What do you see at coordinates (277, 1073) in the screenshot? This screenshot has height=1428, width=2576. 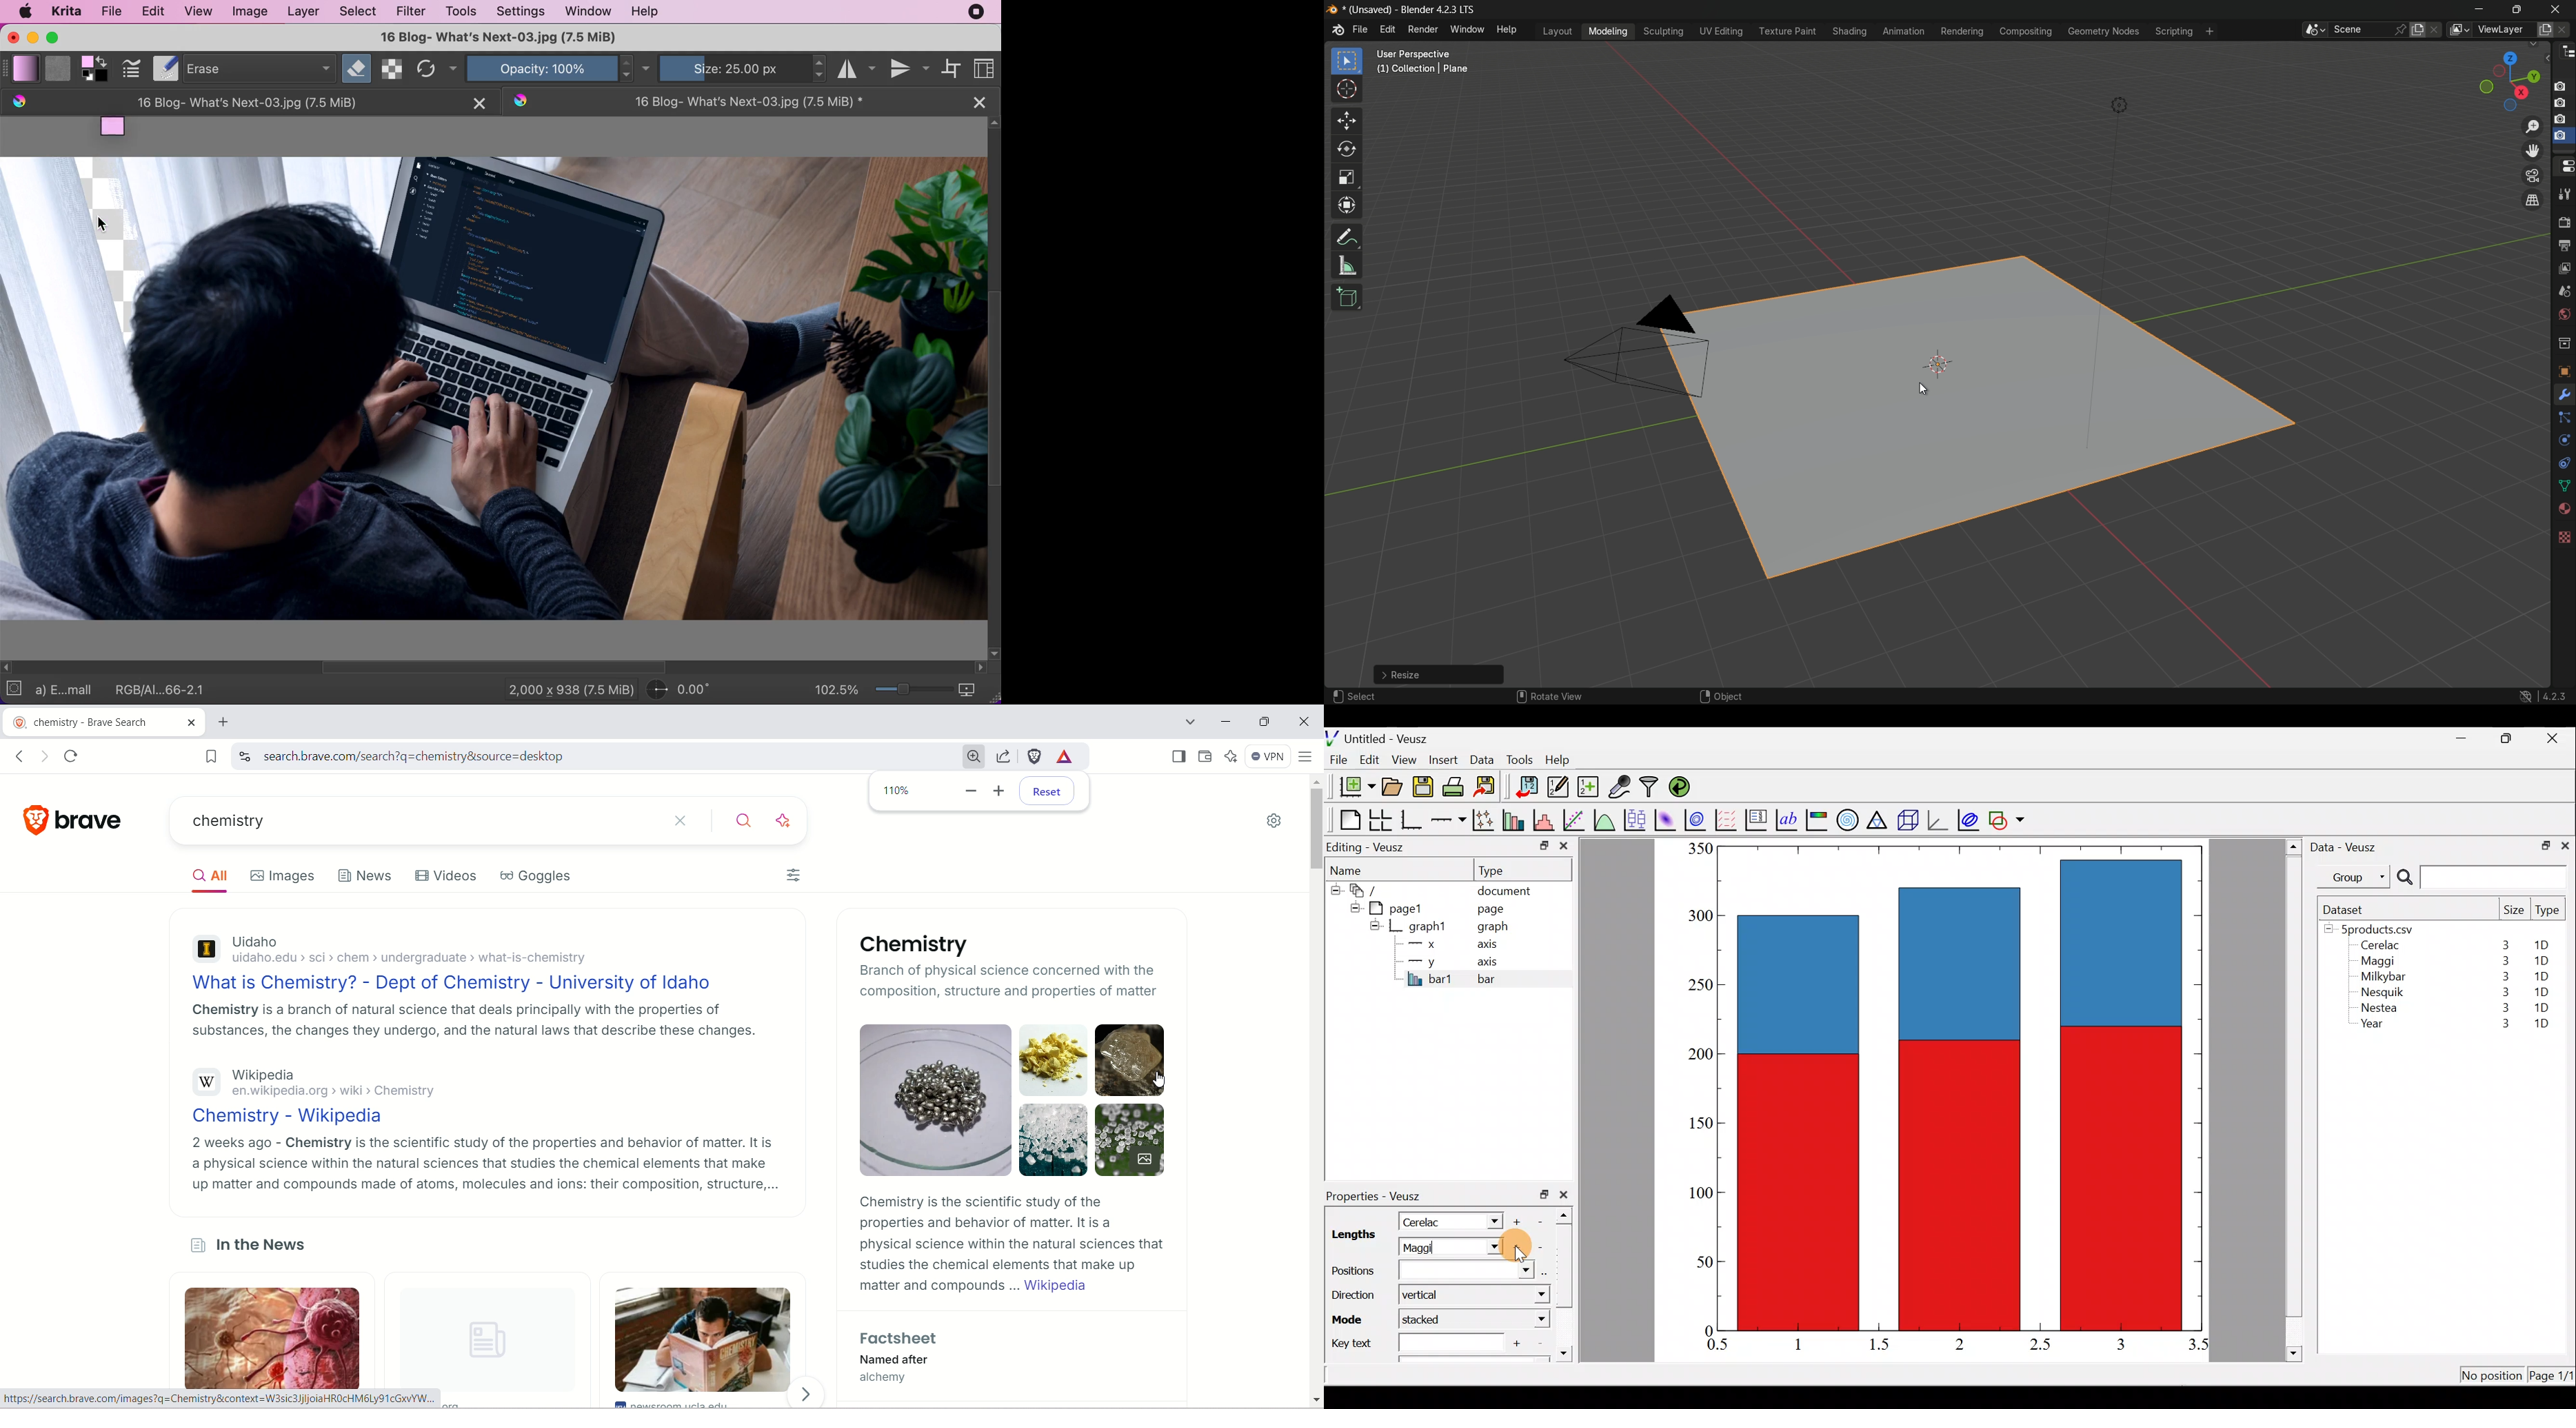 I see `Wikipedia` at bounding box center [277, 1073].